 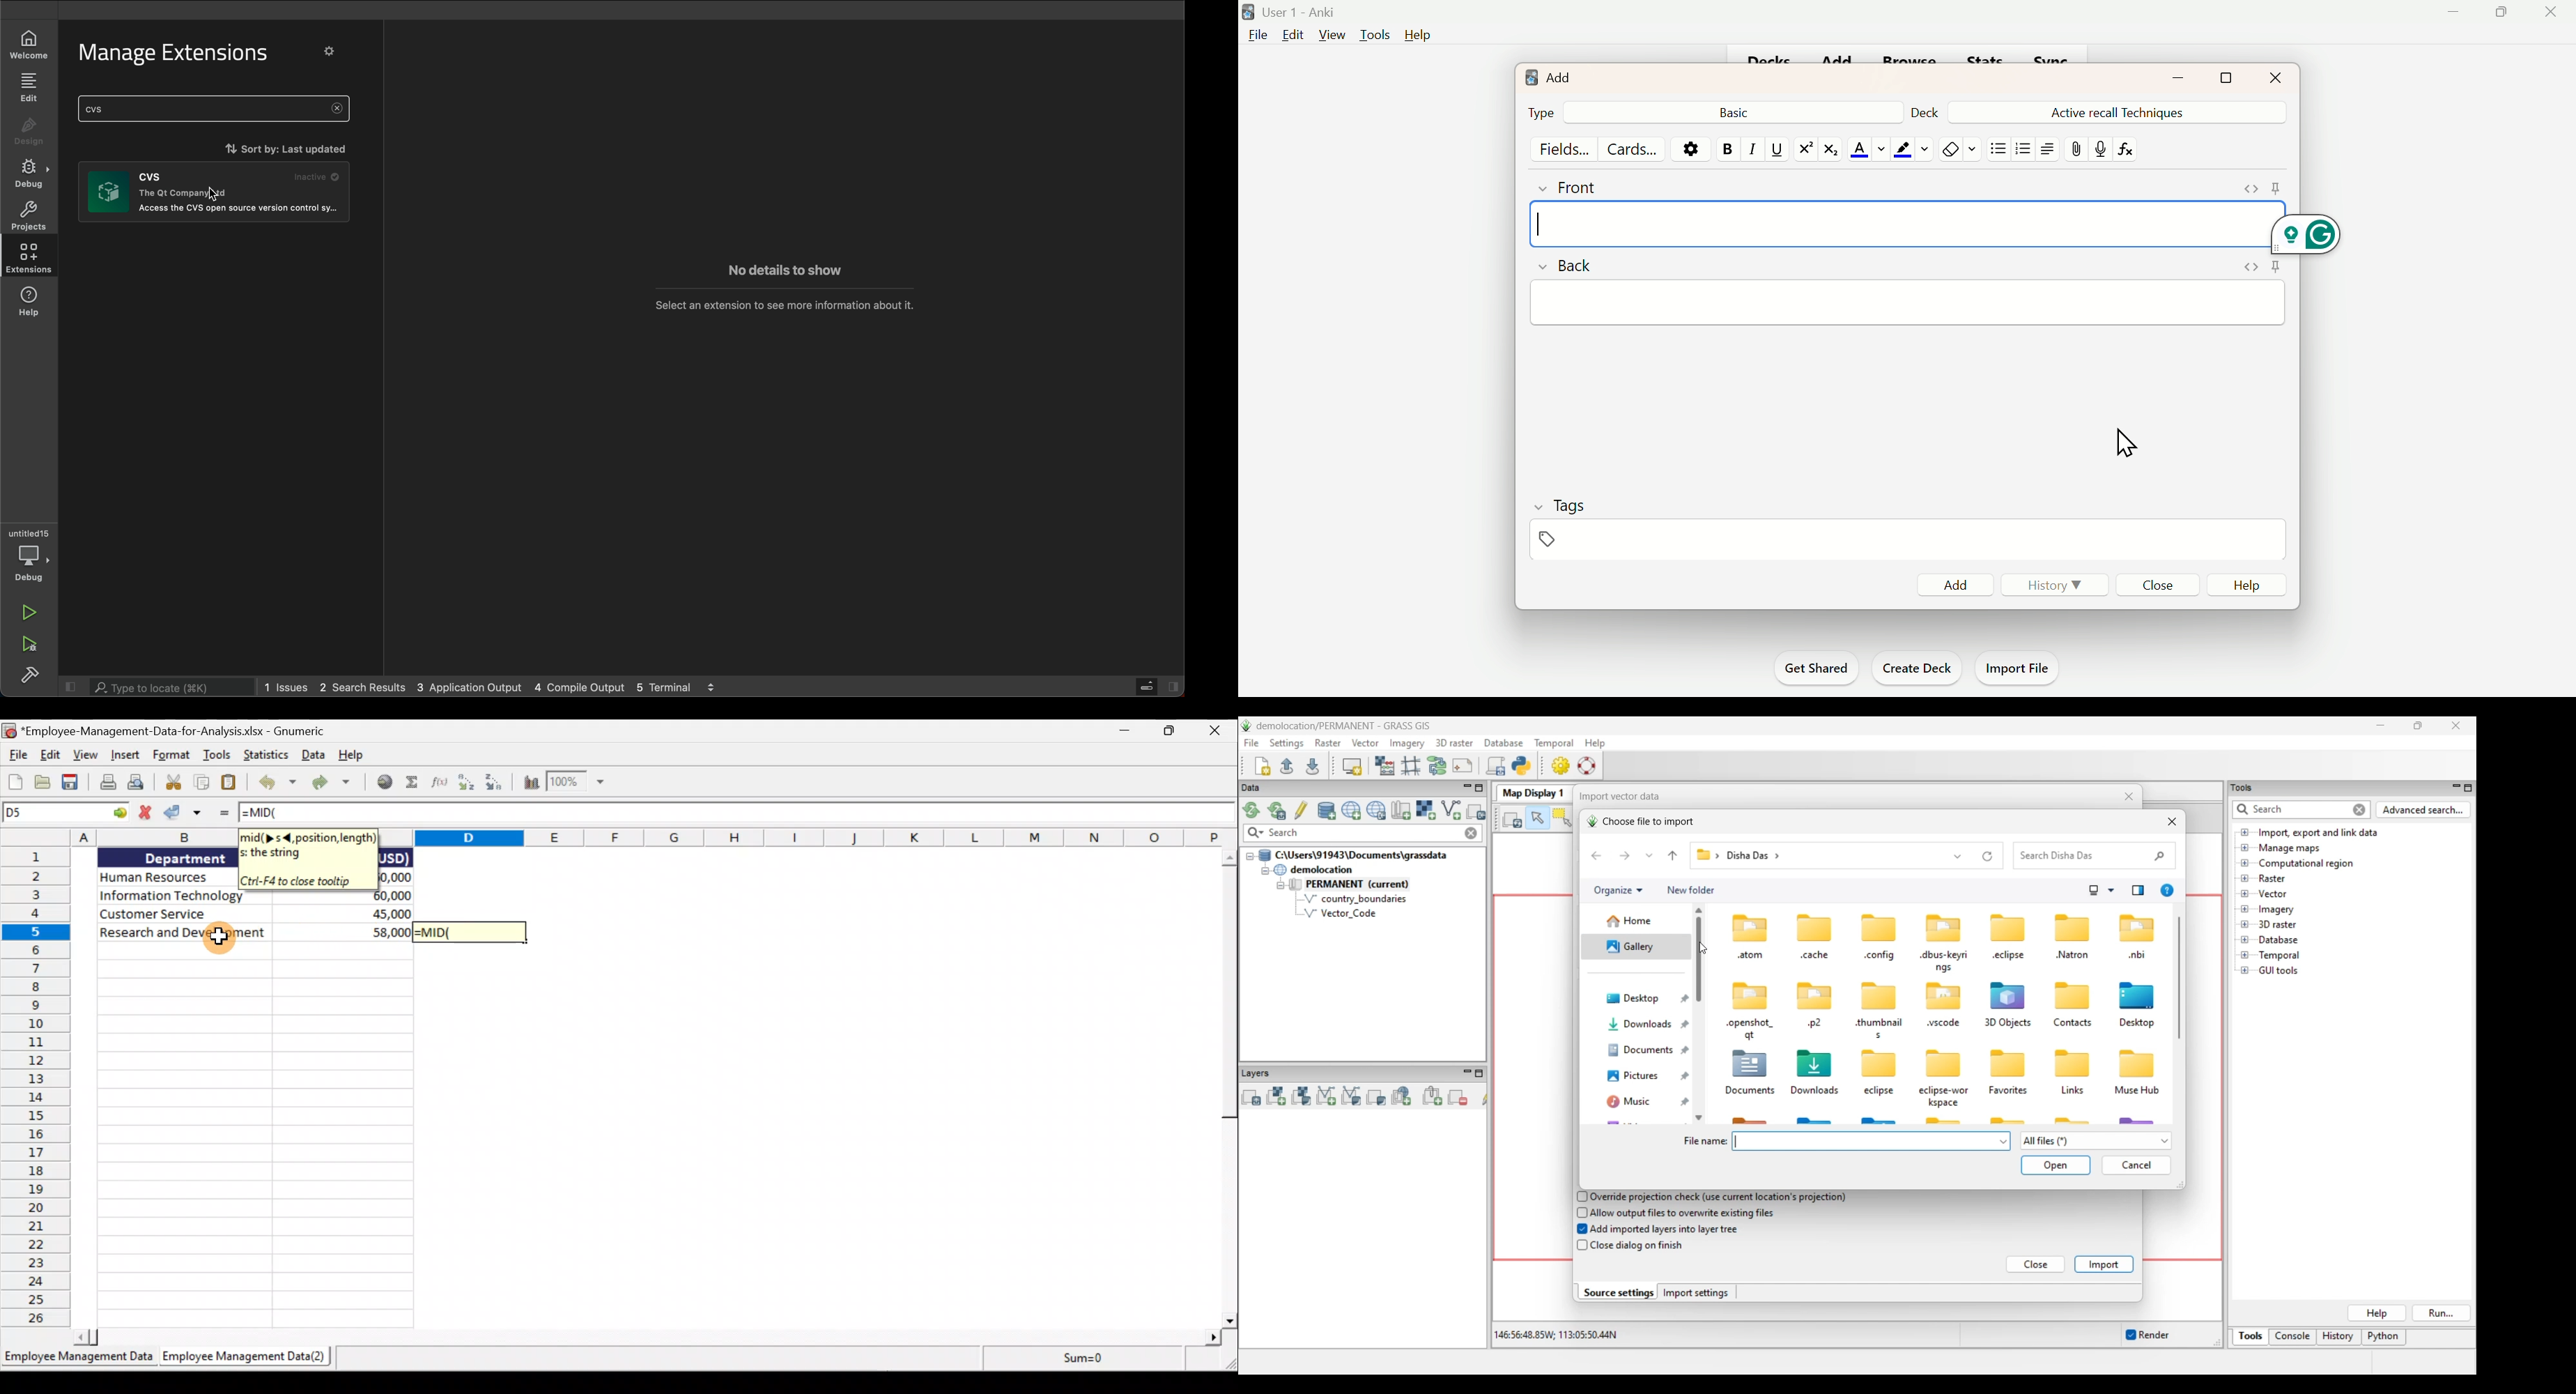 What do you see at coordinates (1803, 148) in the screenshot?
I see `Superscript` at bounding box center [1803, 148].